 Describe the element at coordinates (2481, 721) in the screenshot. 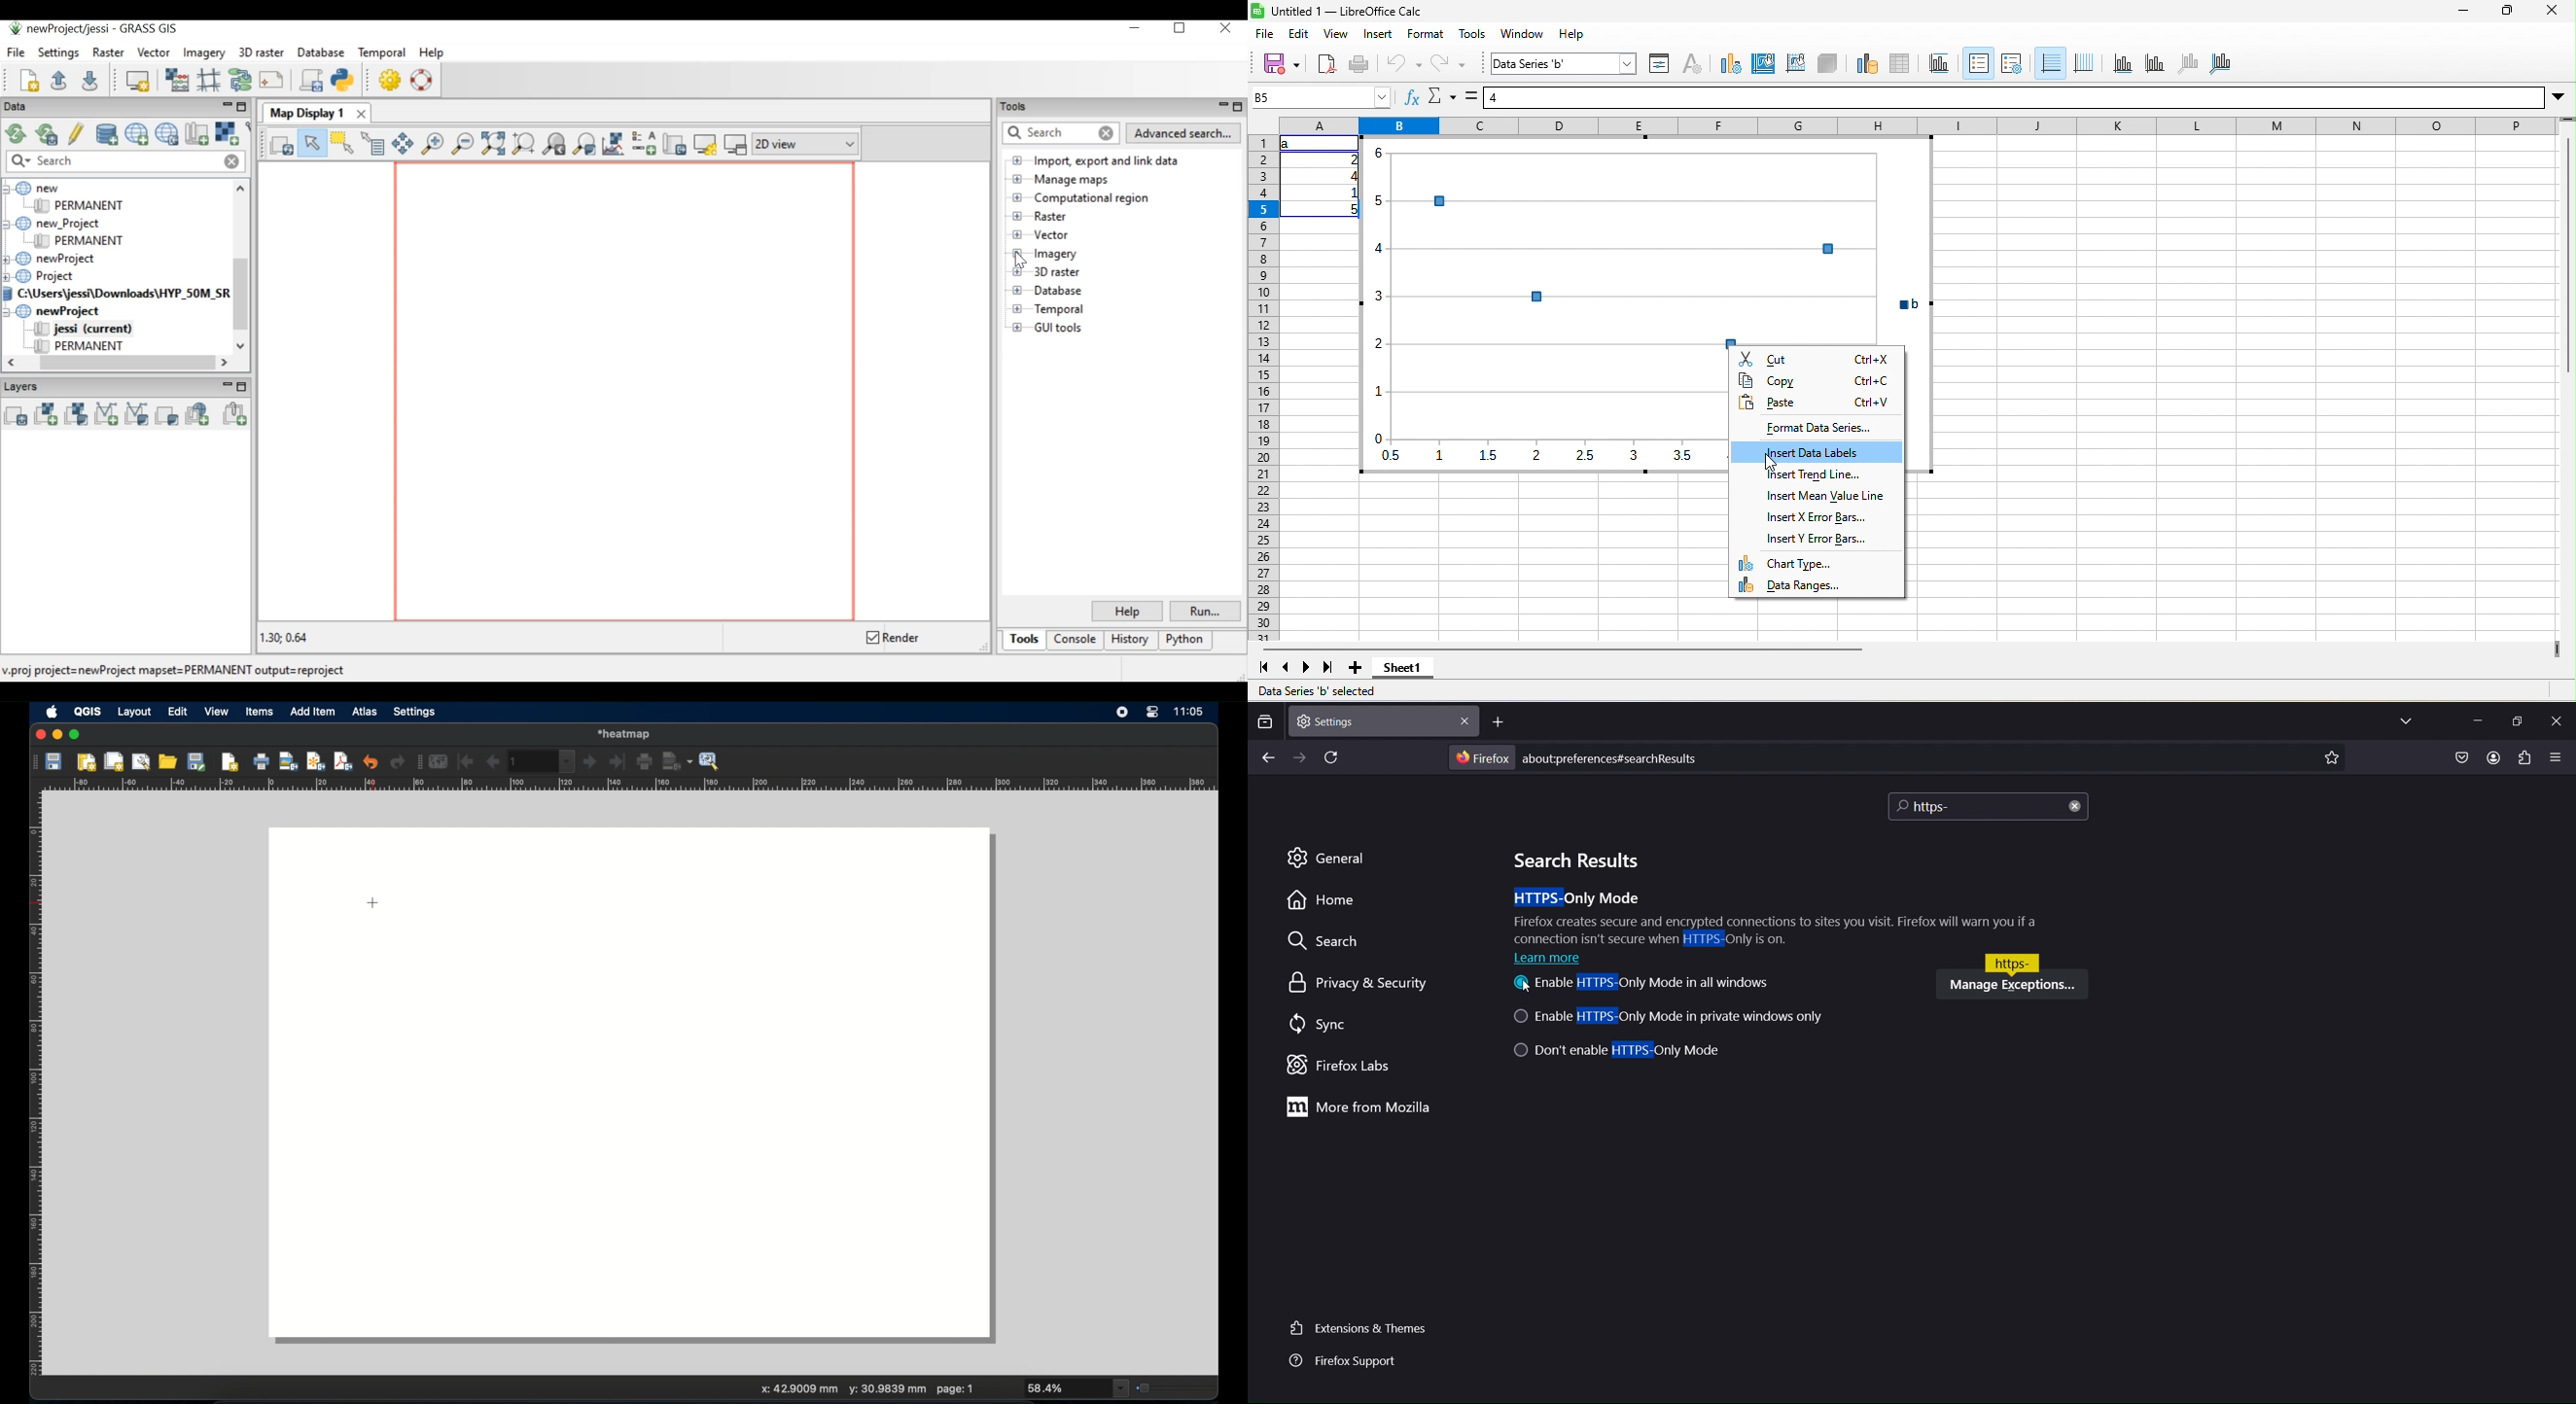

I see `minimze` at that location.